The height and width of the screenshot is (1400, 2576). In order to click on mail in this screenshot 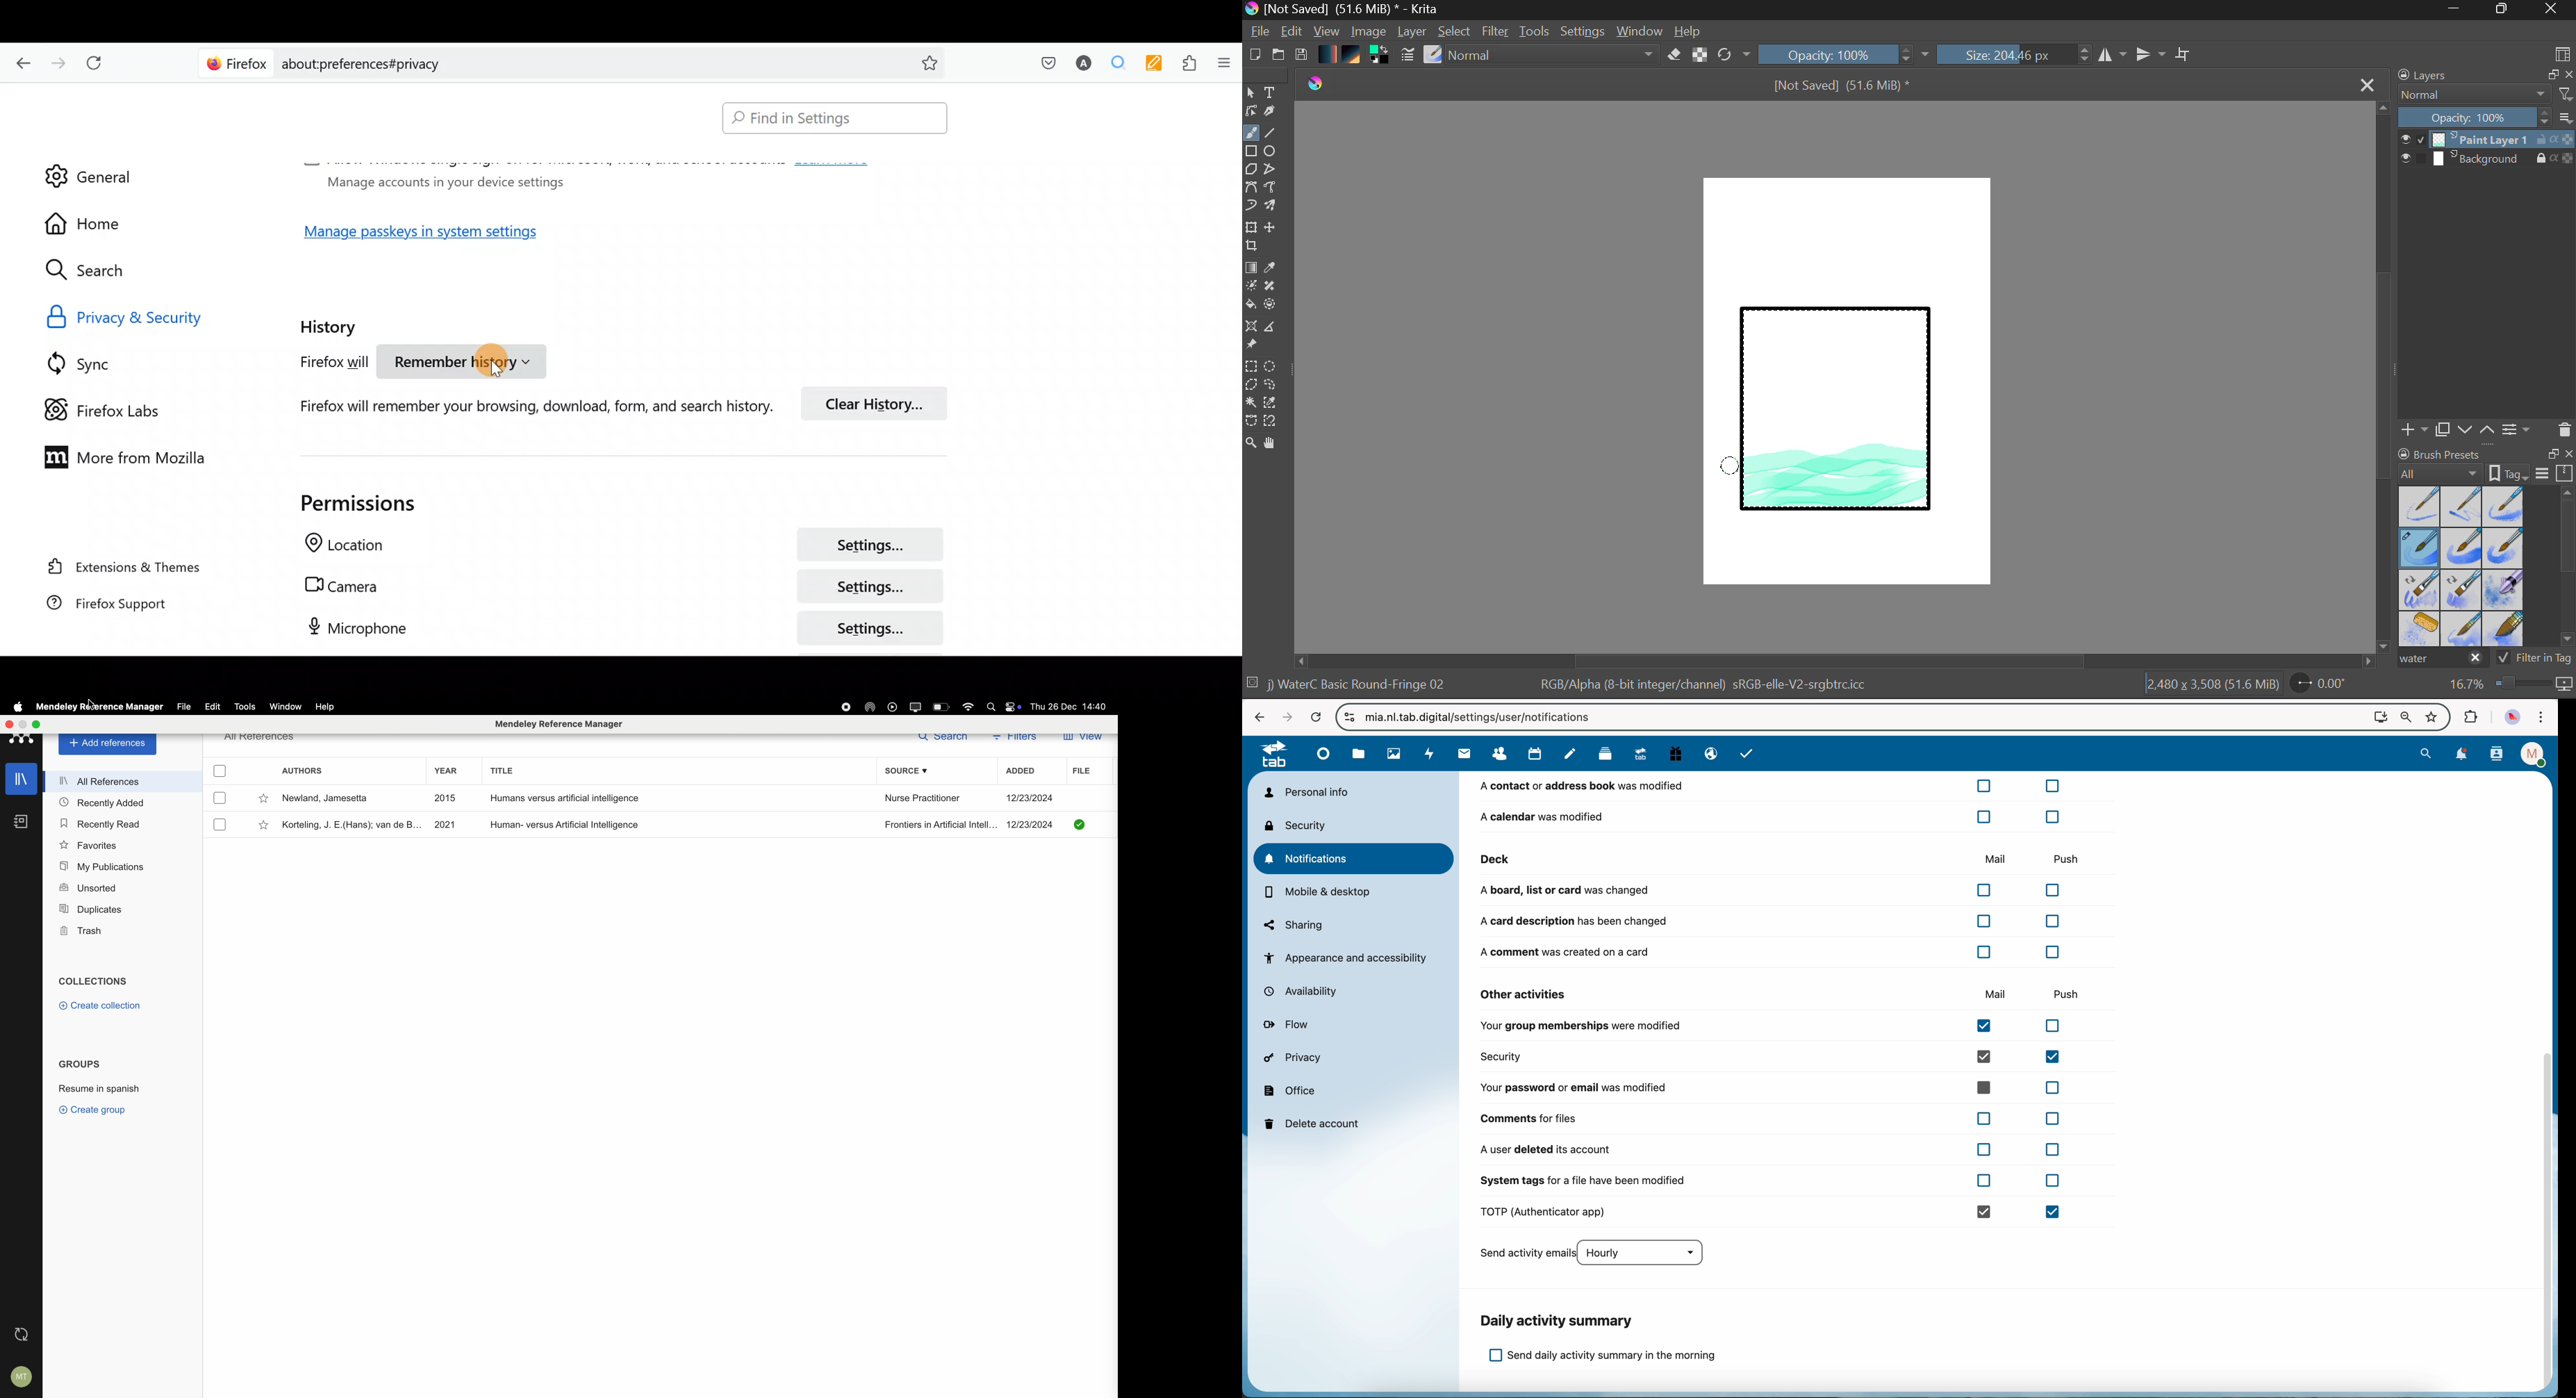, I will do `click(1996, 994)`.